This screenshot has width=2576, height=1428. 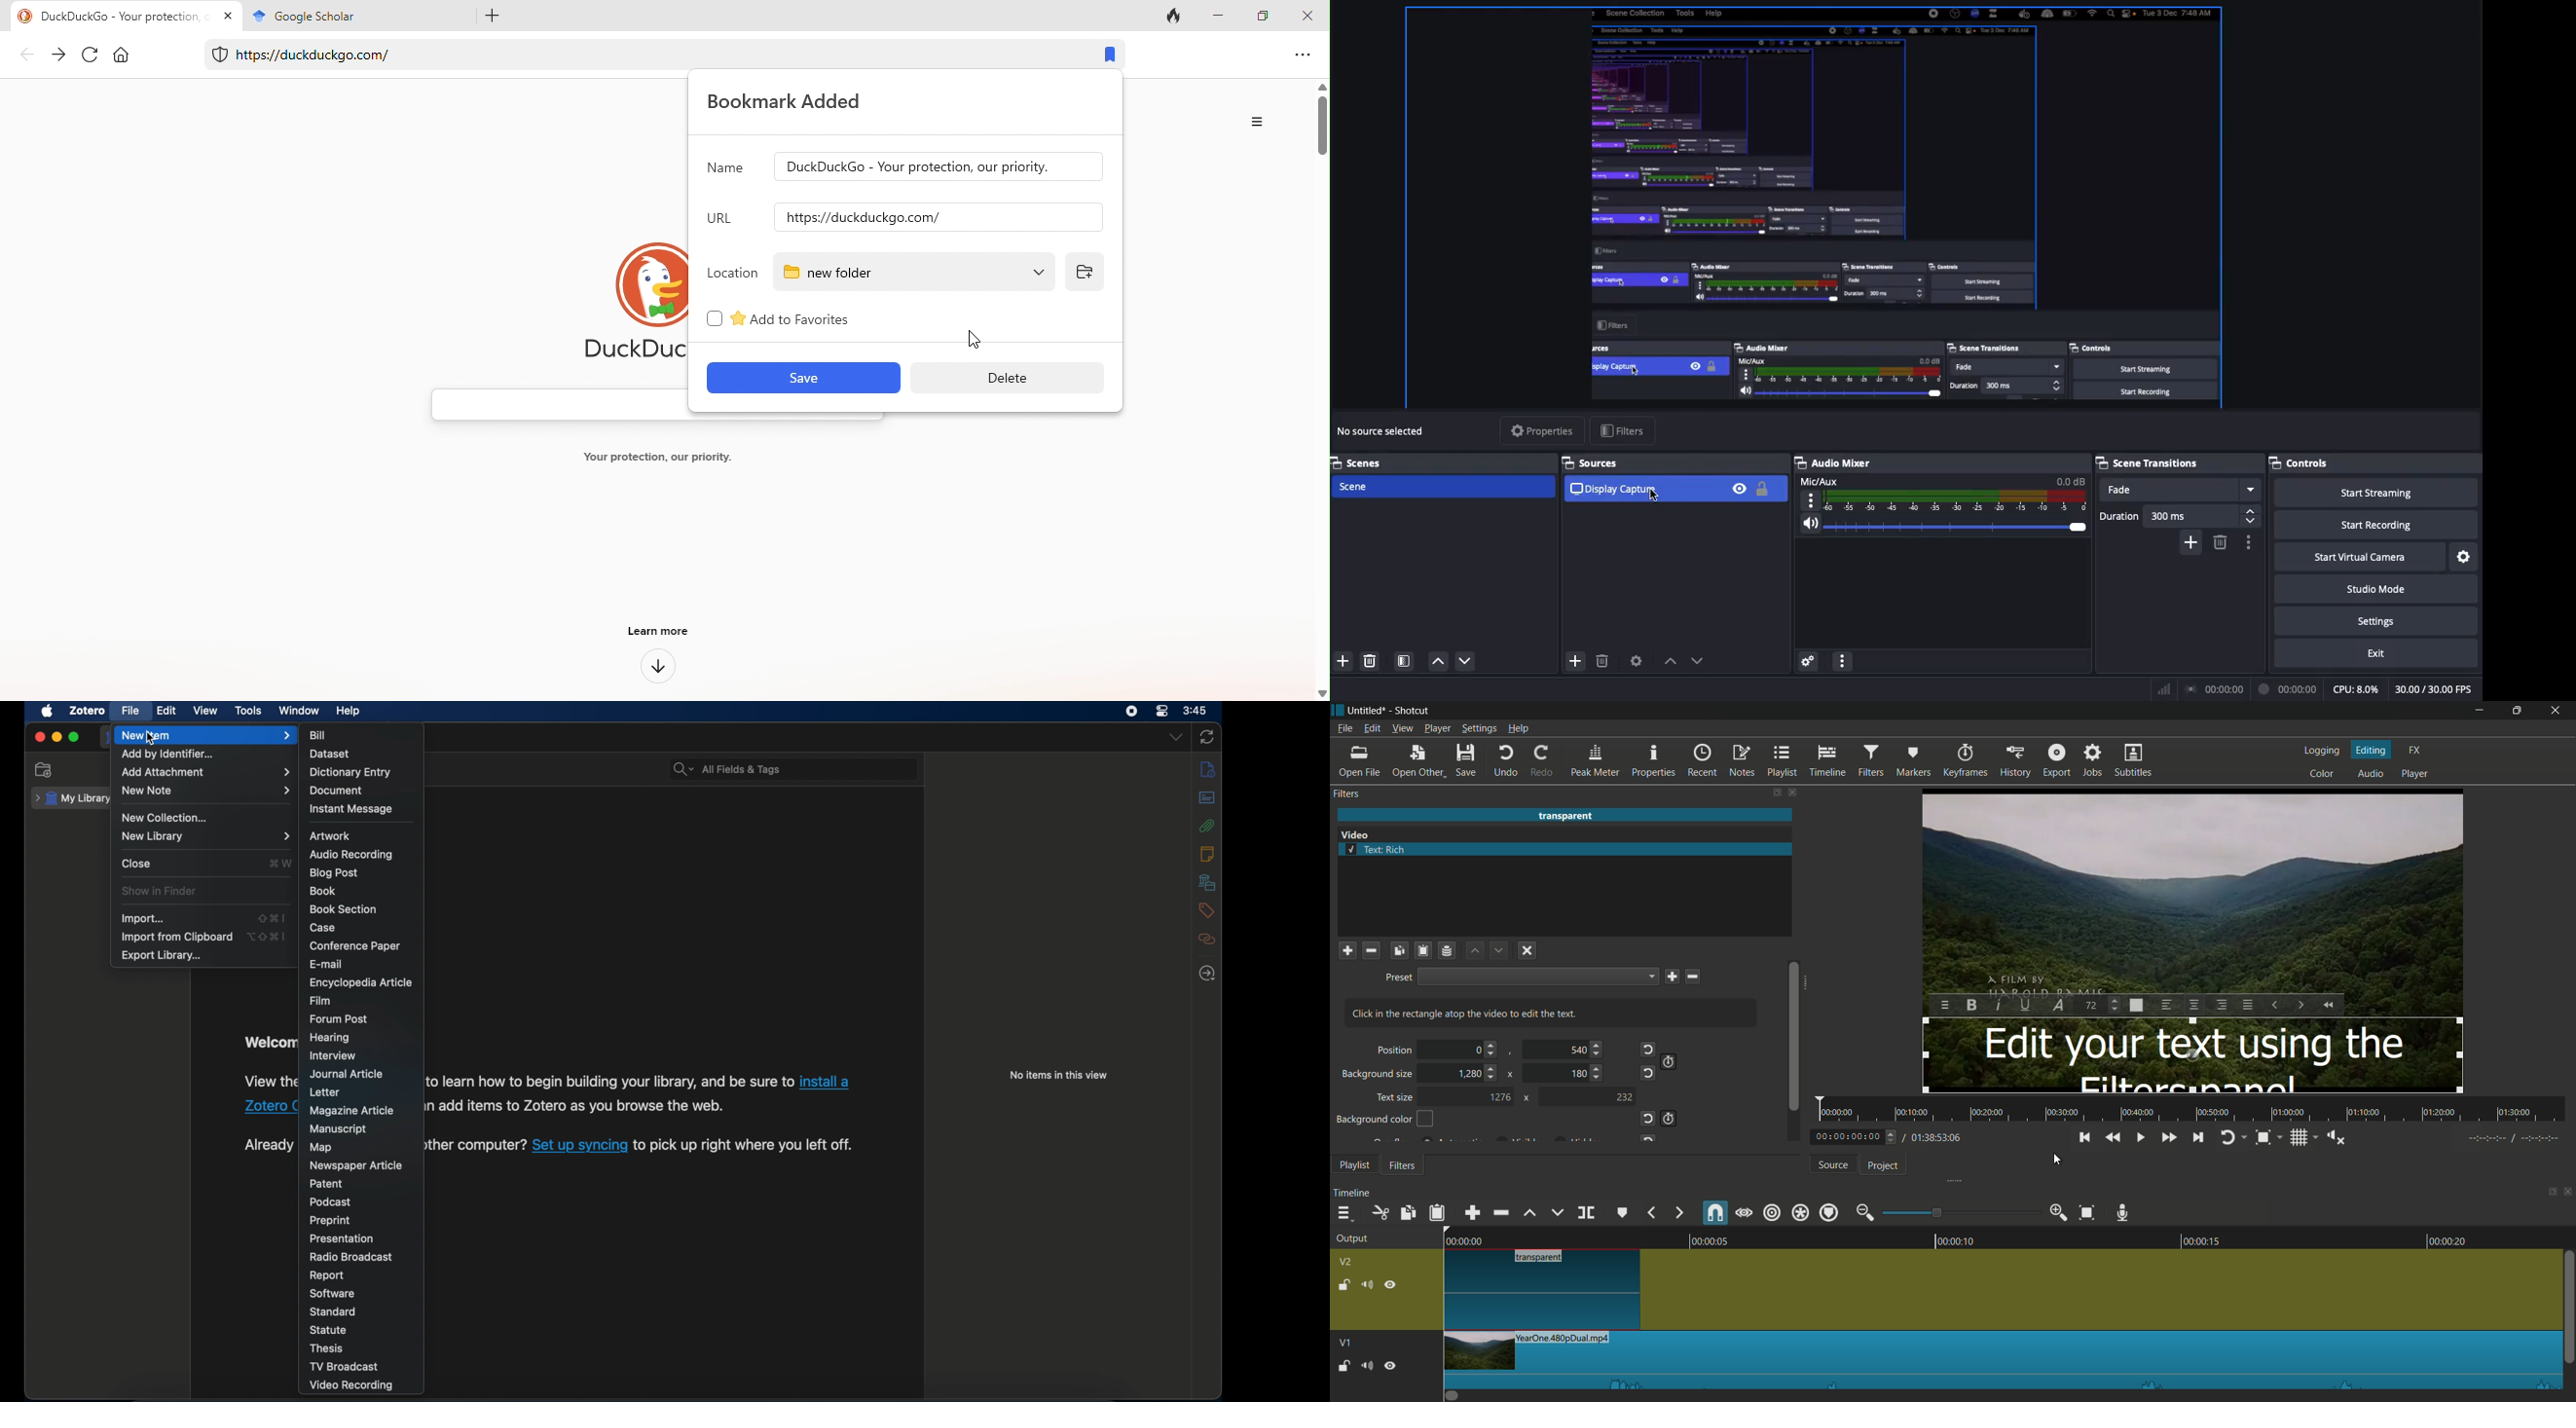 What do you see at coordinates (1084, 270) in the screenshot?
I see `add folder` at bounding box center [1084, 270].